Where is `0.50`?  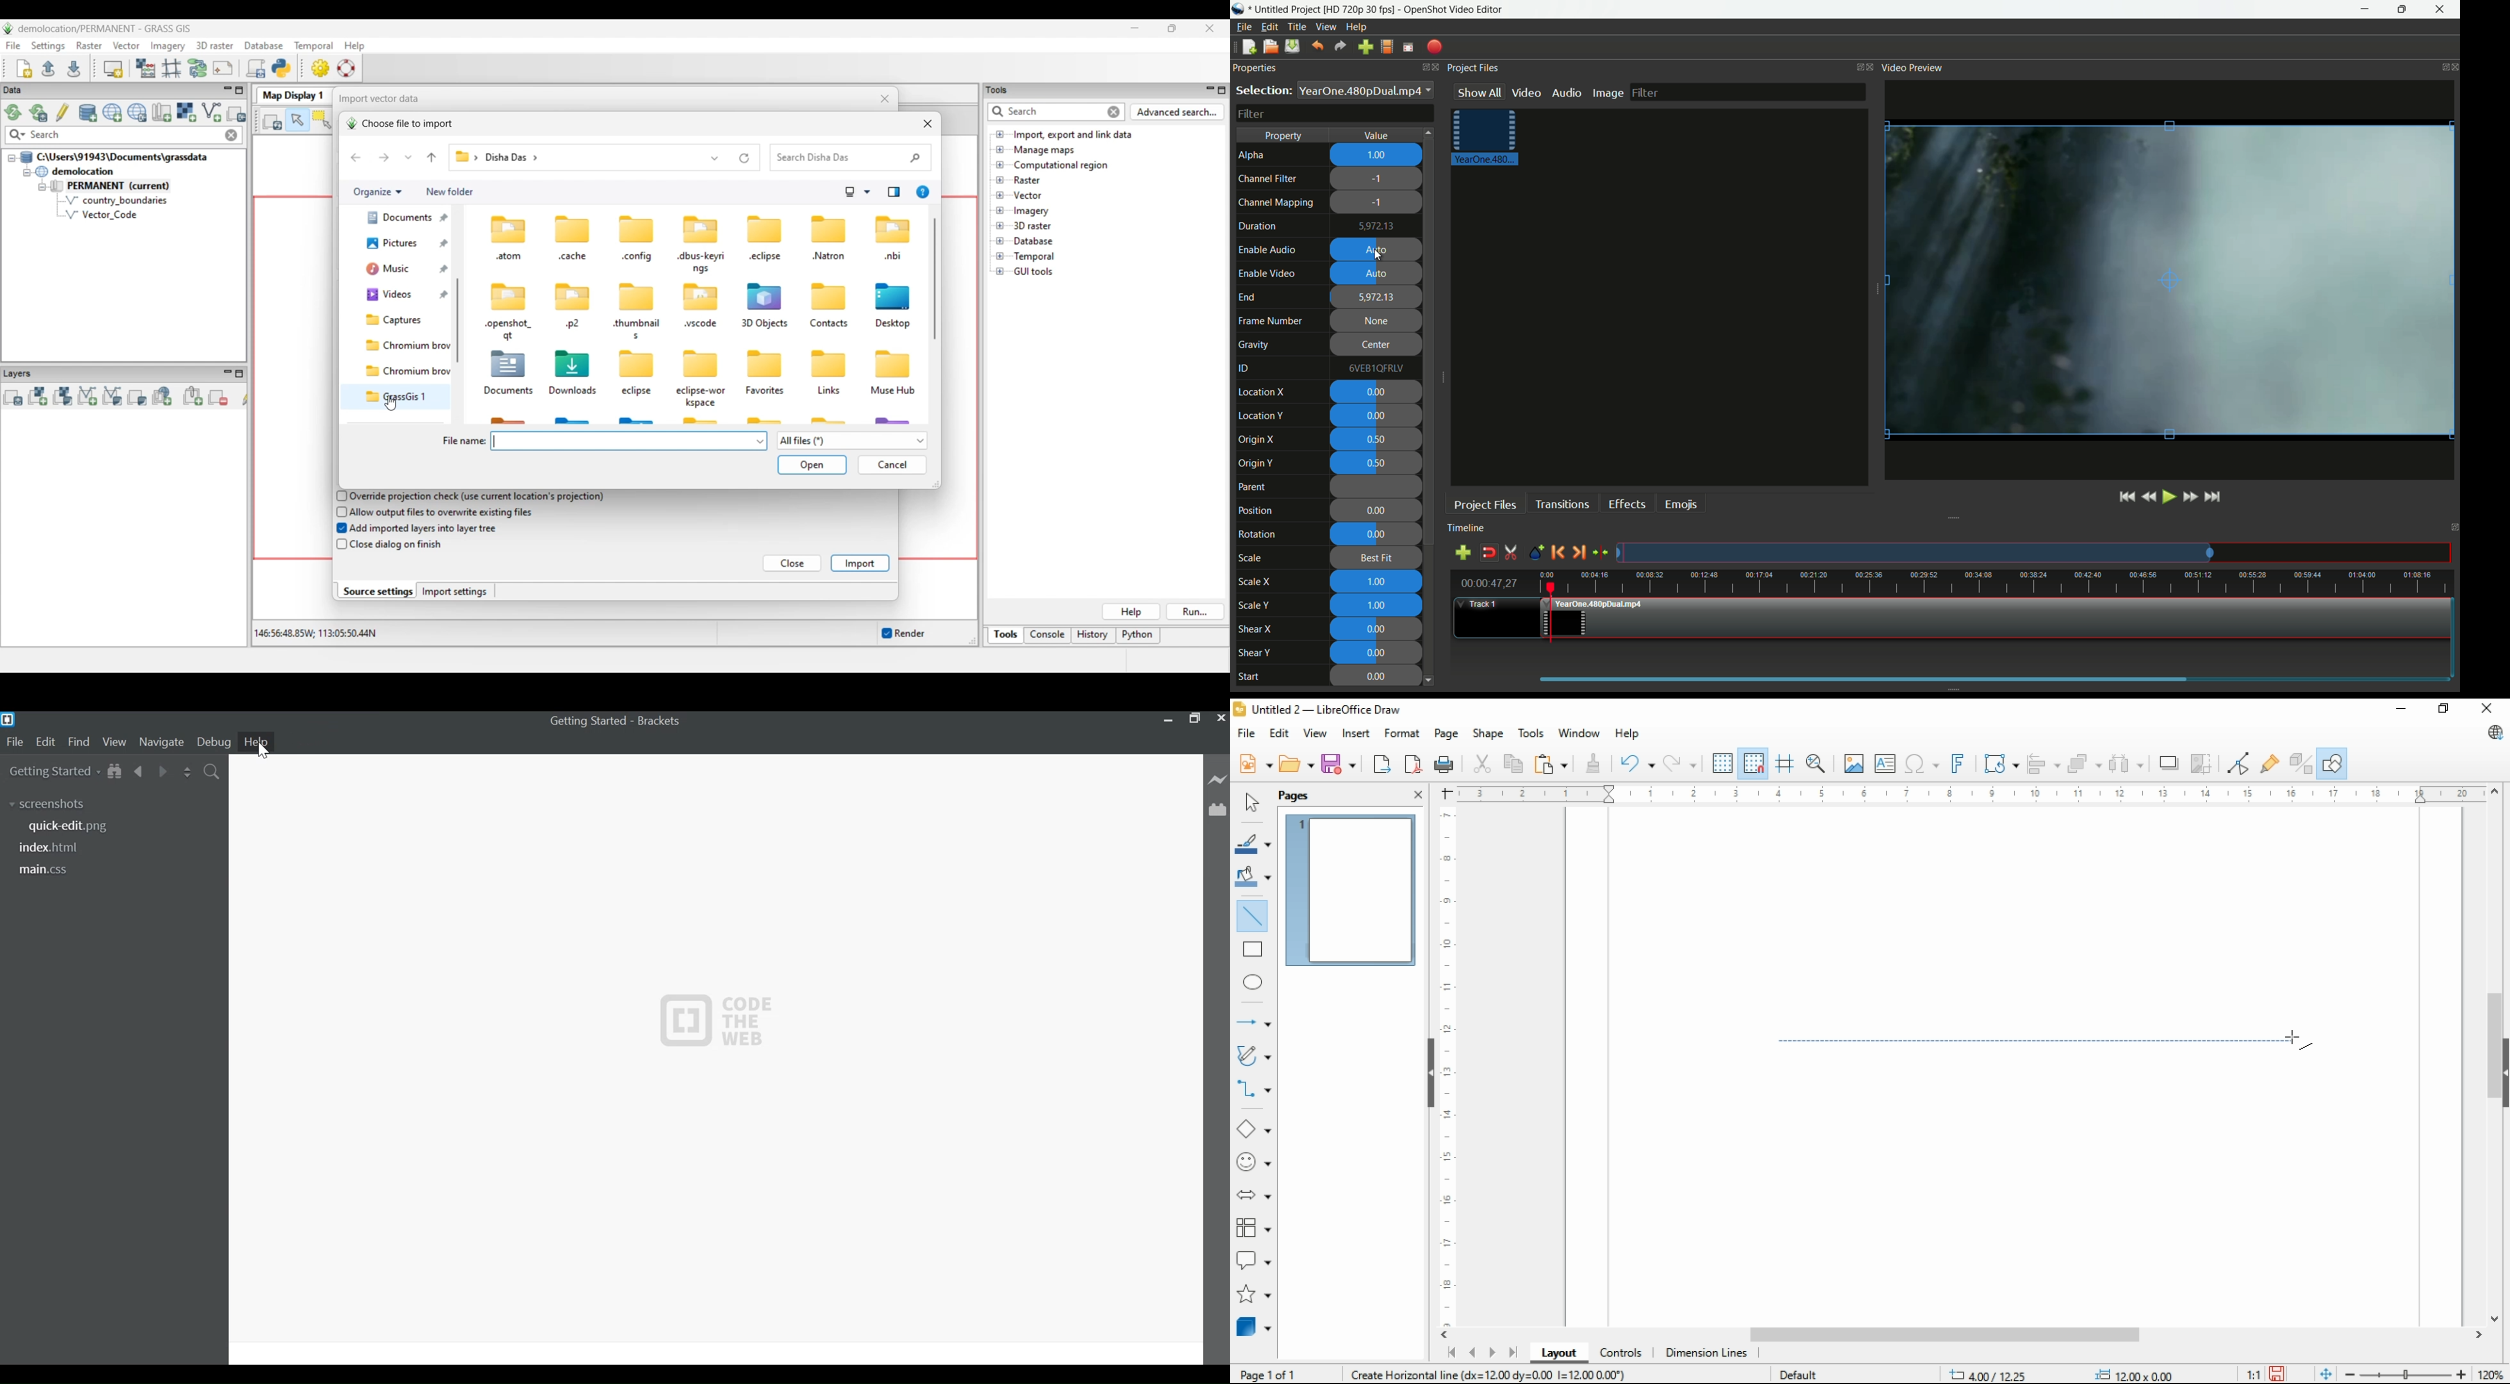 0.50 is located at coordinates (1379, 438).